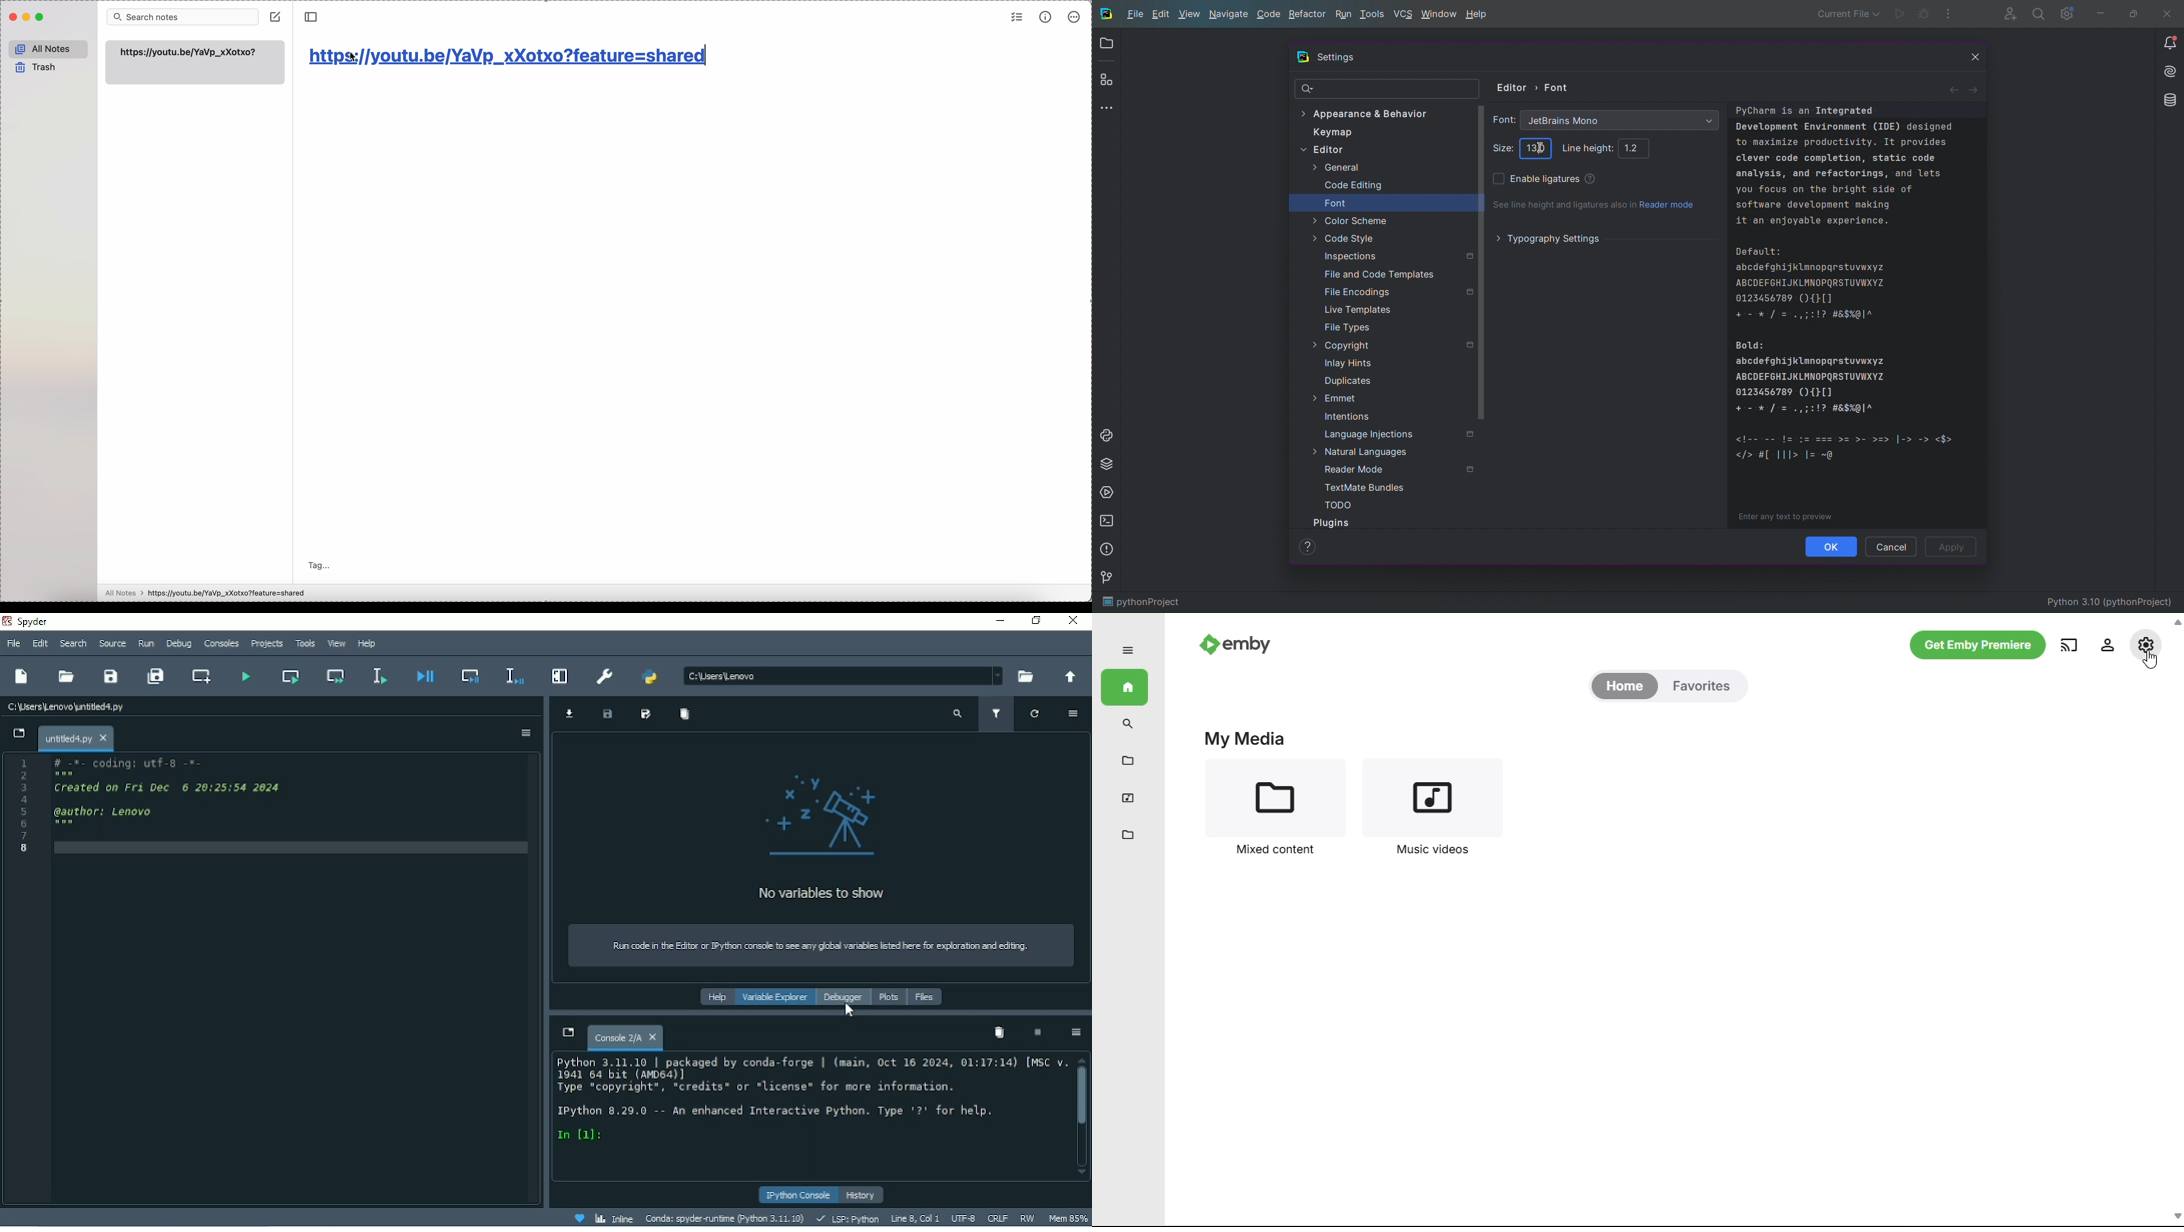  Describe the element at coordinates (209, 593) in the screenshot. I see `all notes > URL` at that location.